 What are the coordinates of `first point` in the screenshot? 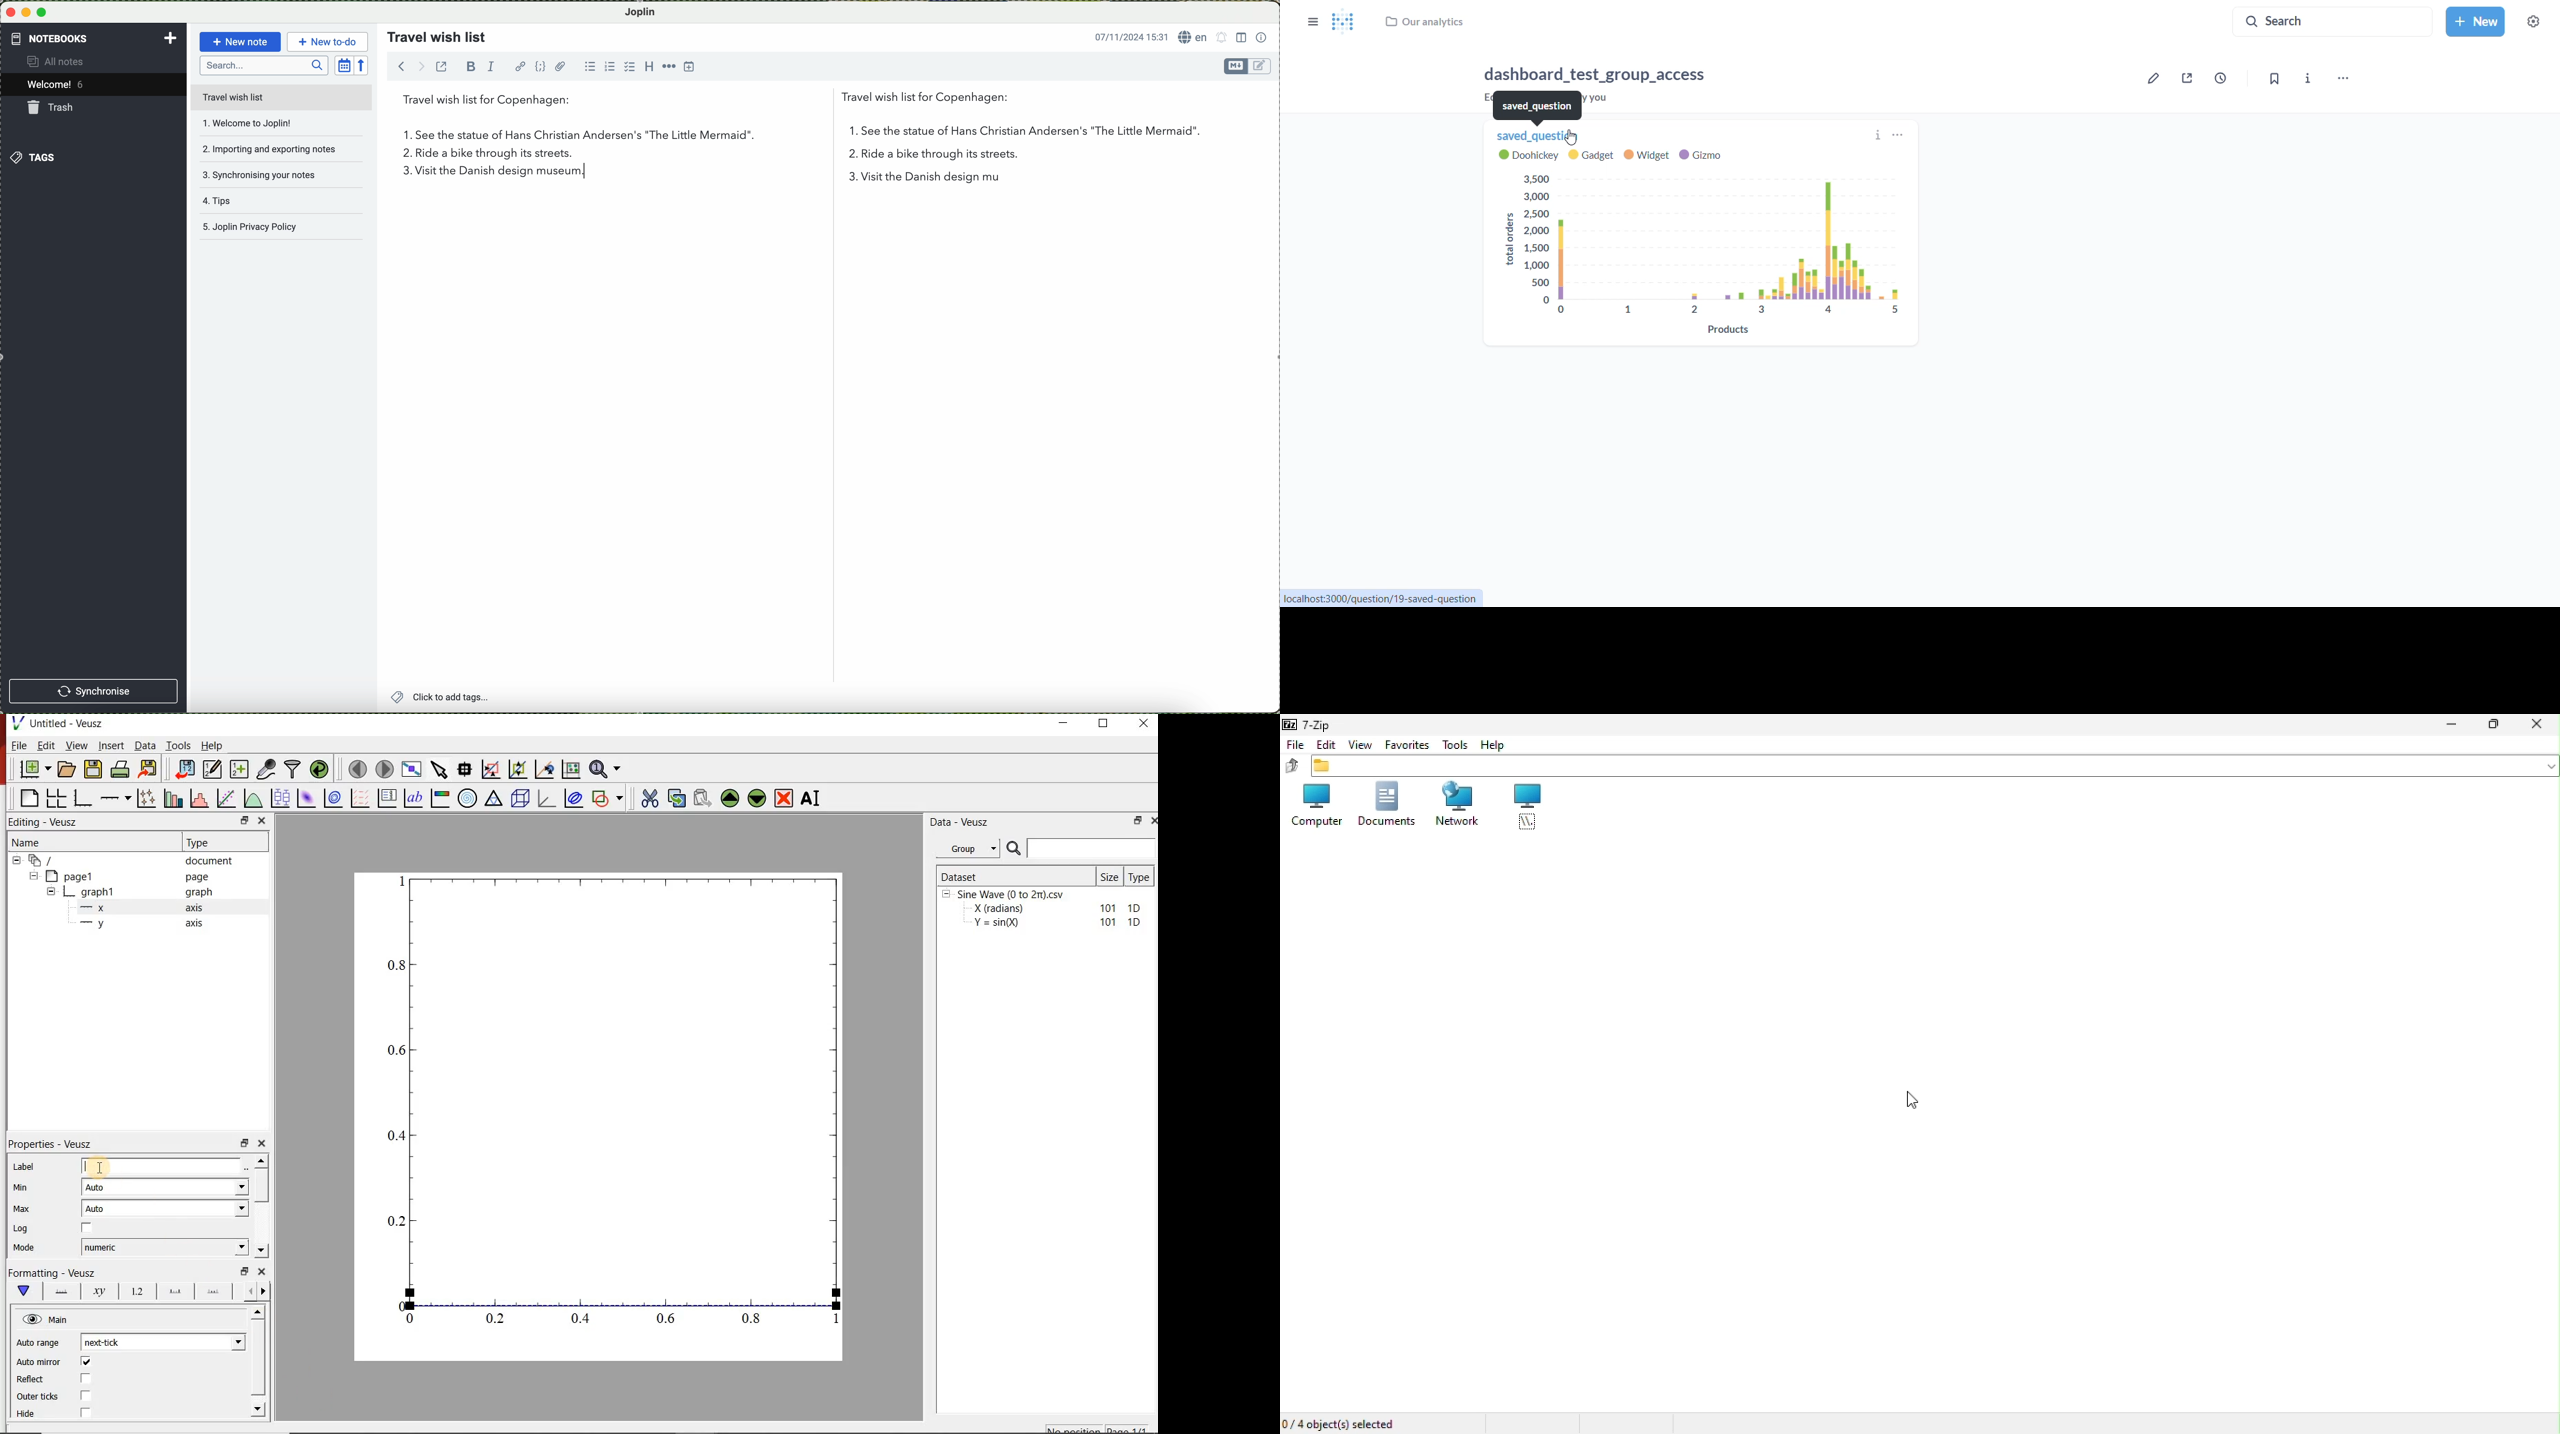 It's located at (790, 135).